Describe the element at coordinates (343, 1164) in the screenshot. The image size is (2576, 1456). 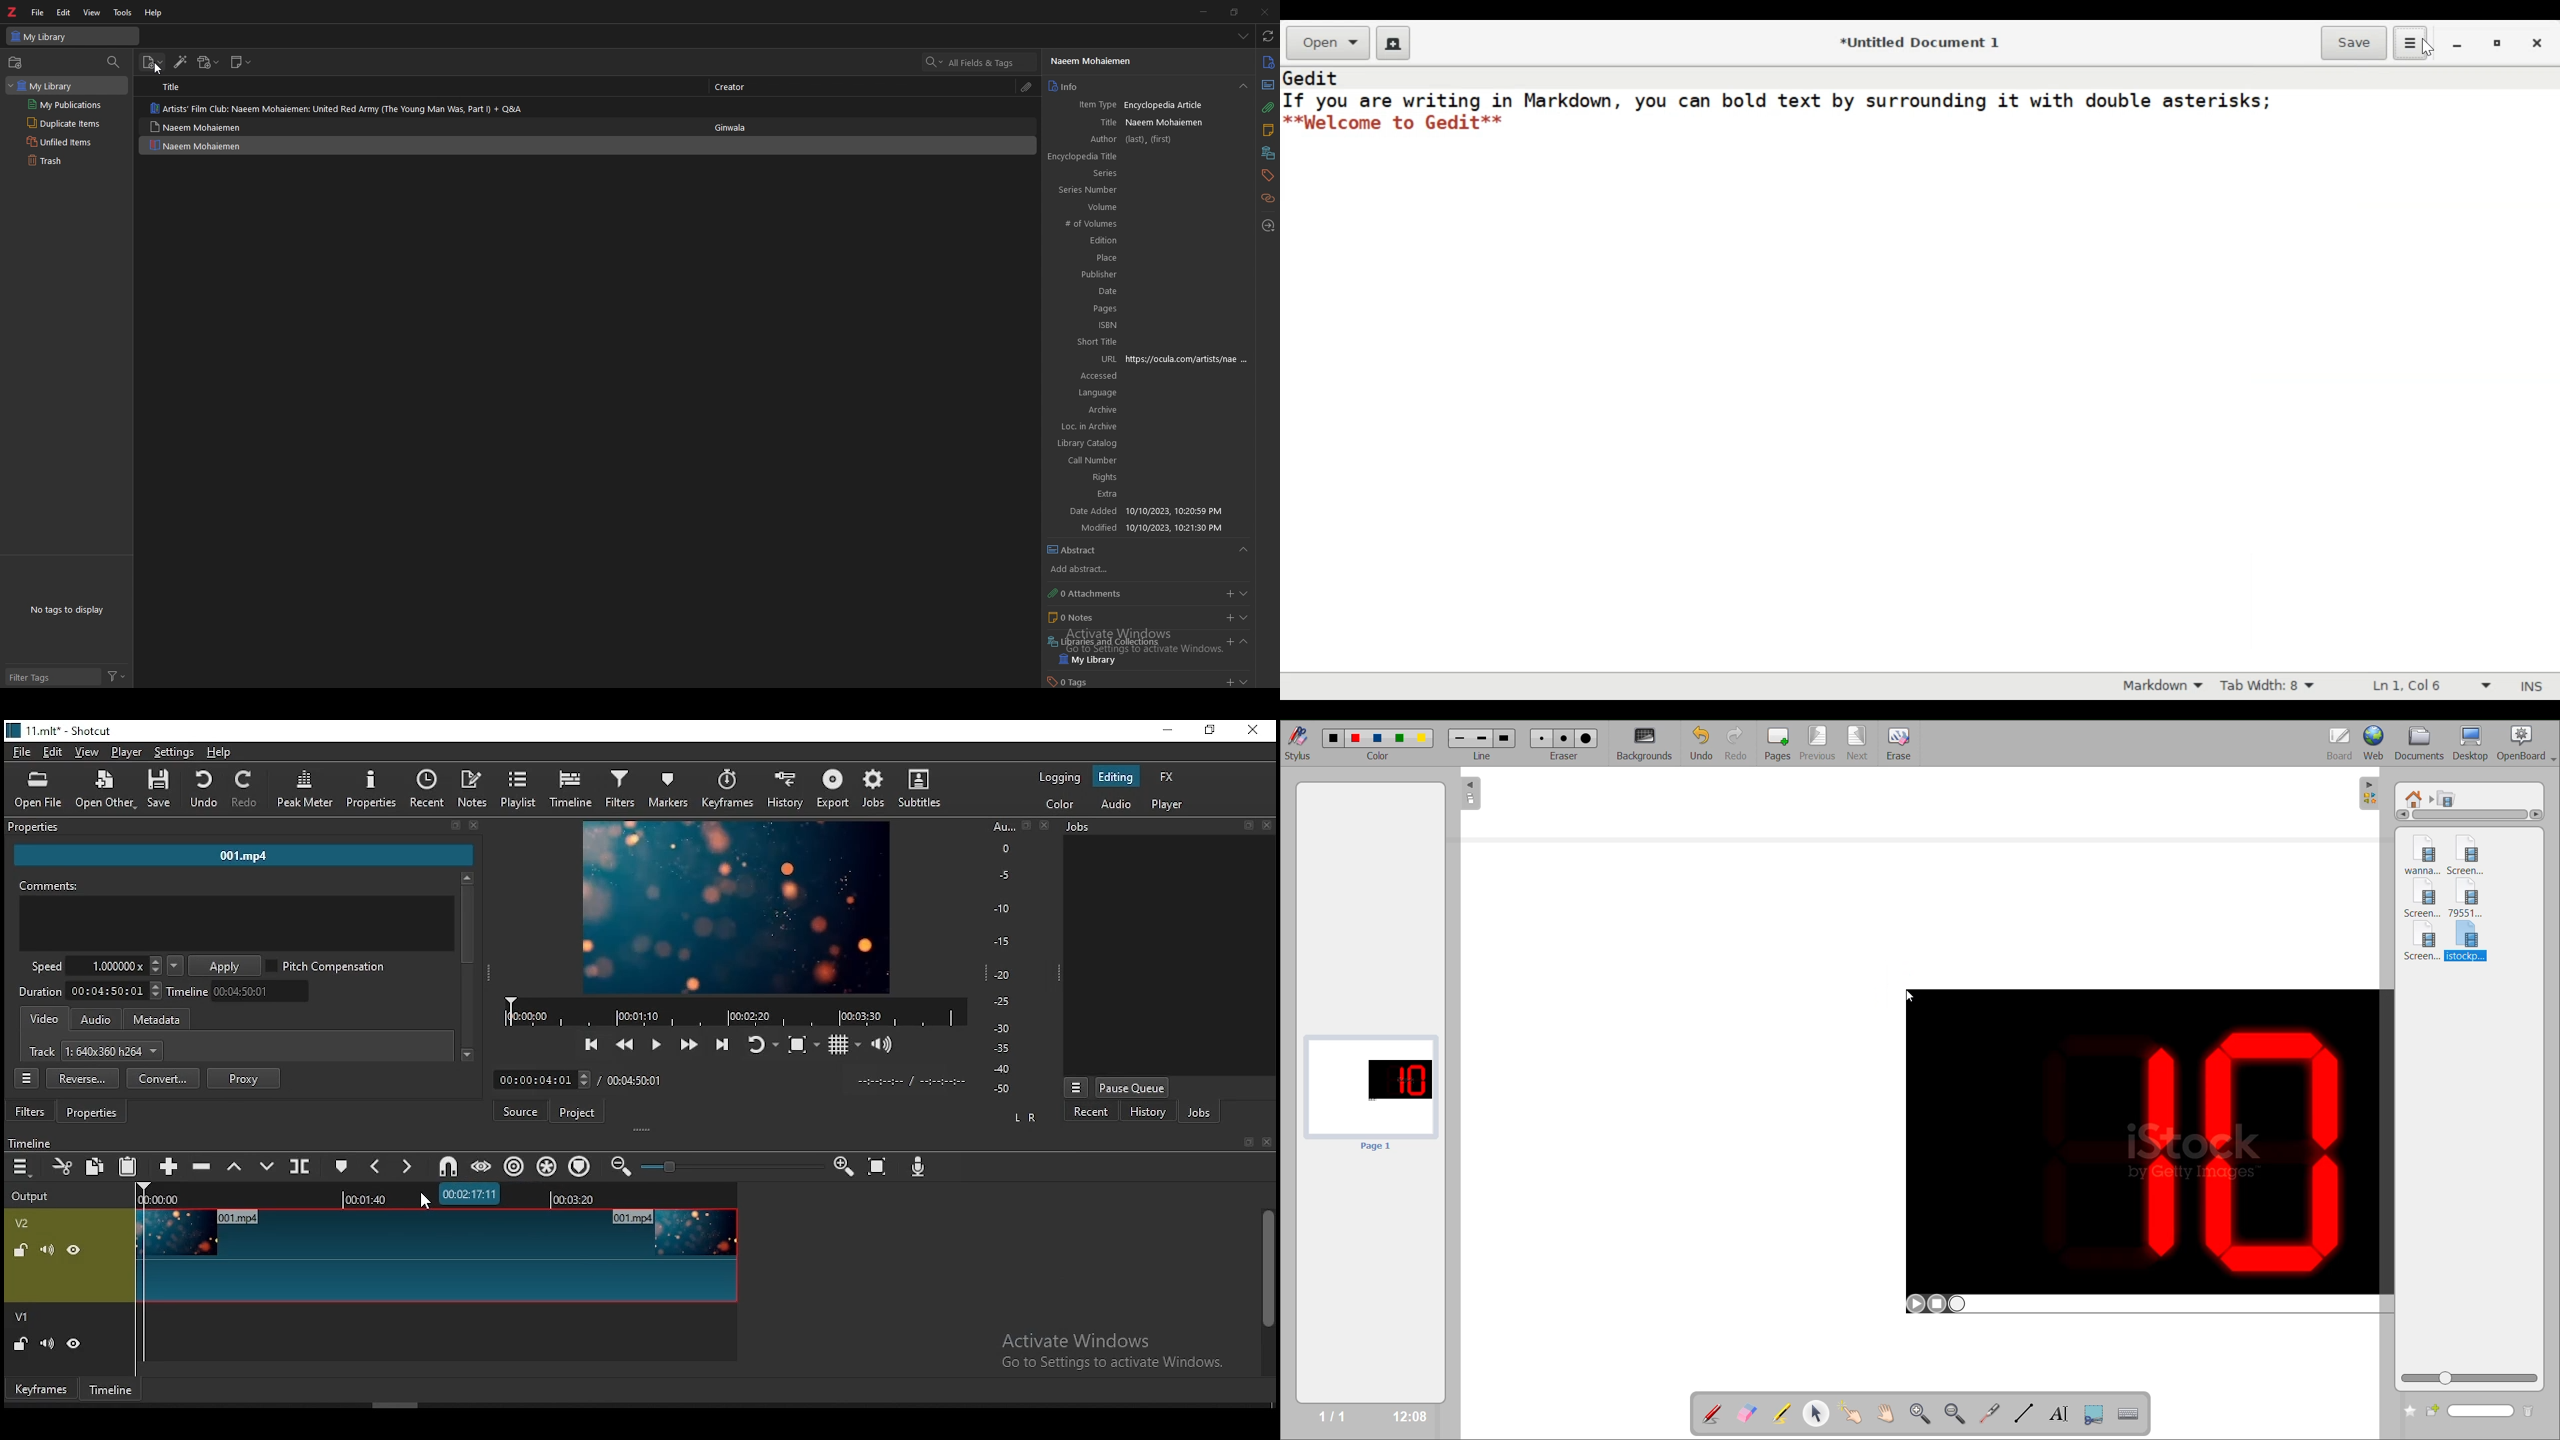
I see `create/edit marker` at that location.